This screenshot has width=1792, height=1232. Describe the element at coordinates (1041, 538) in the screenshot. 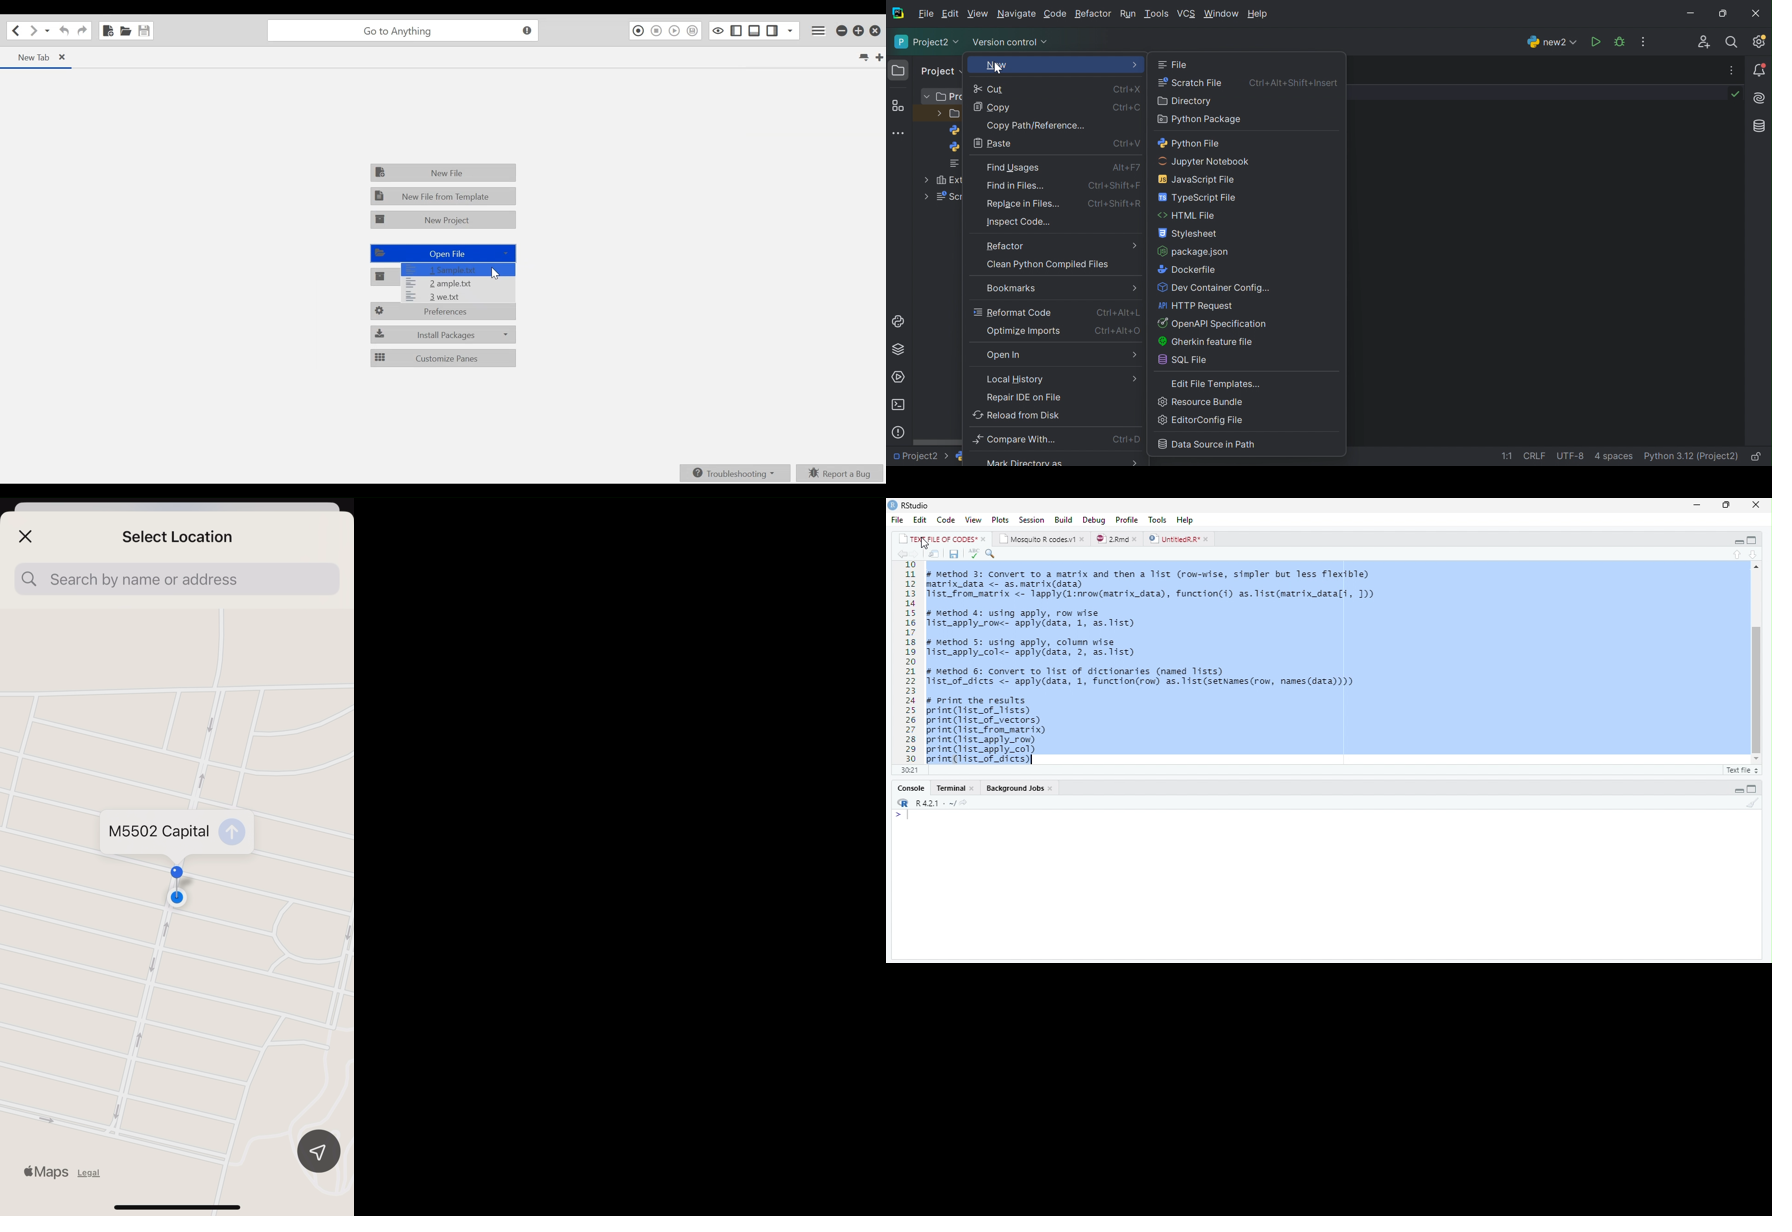

I see `Mosquito R codes.v1` at that location.